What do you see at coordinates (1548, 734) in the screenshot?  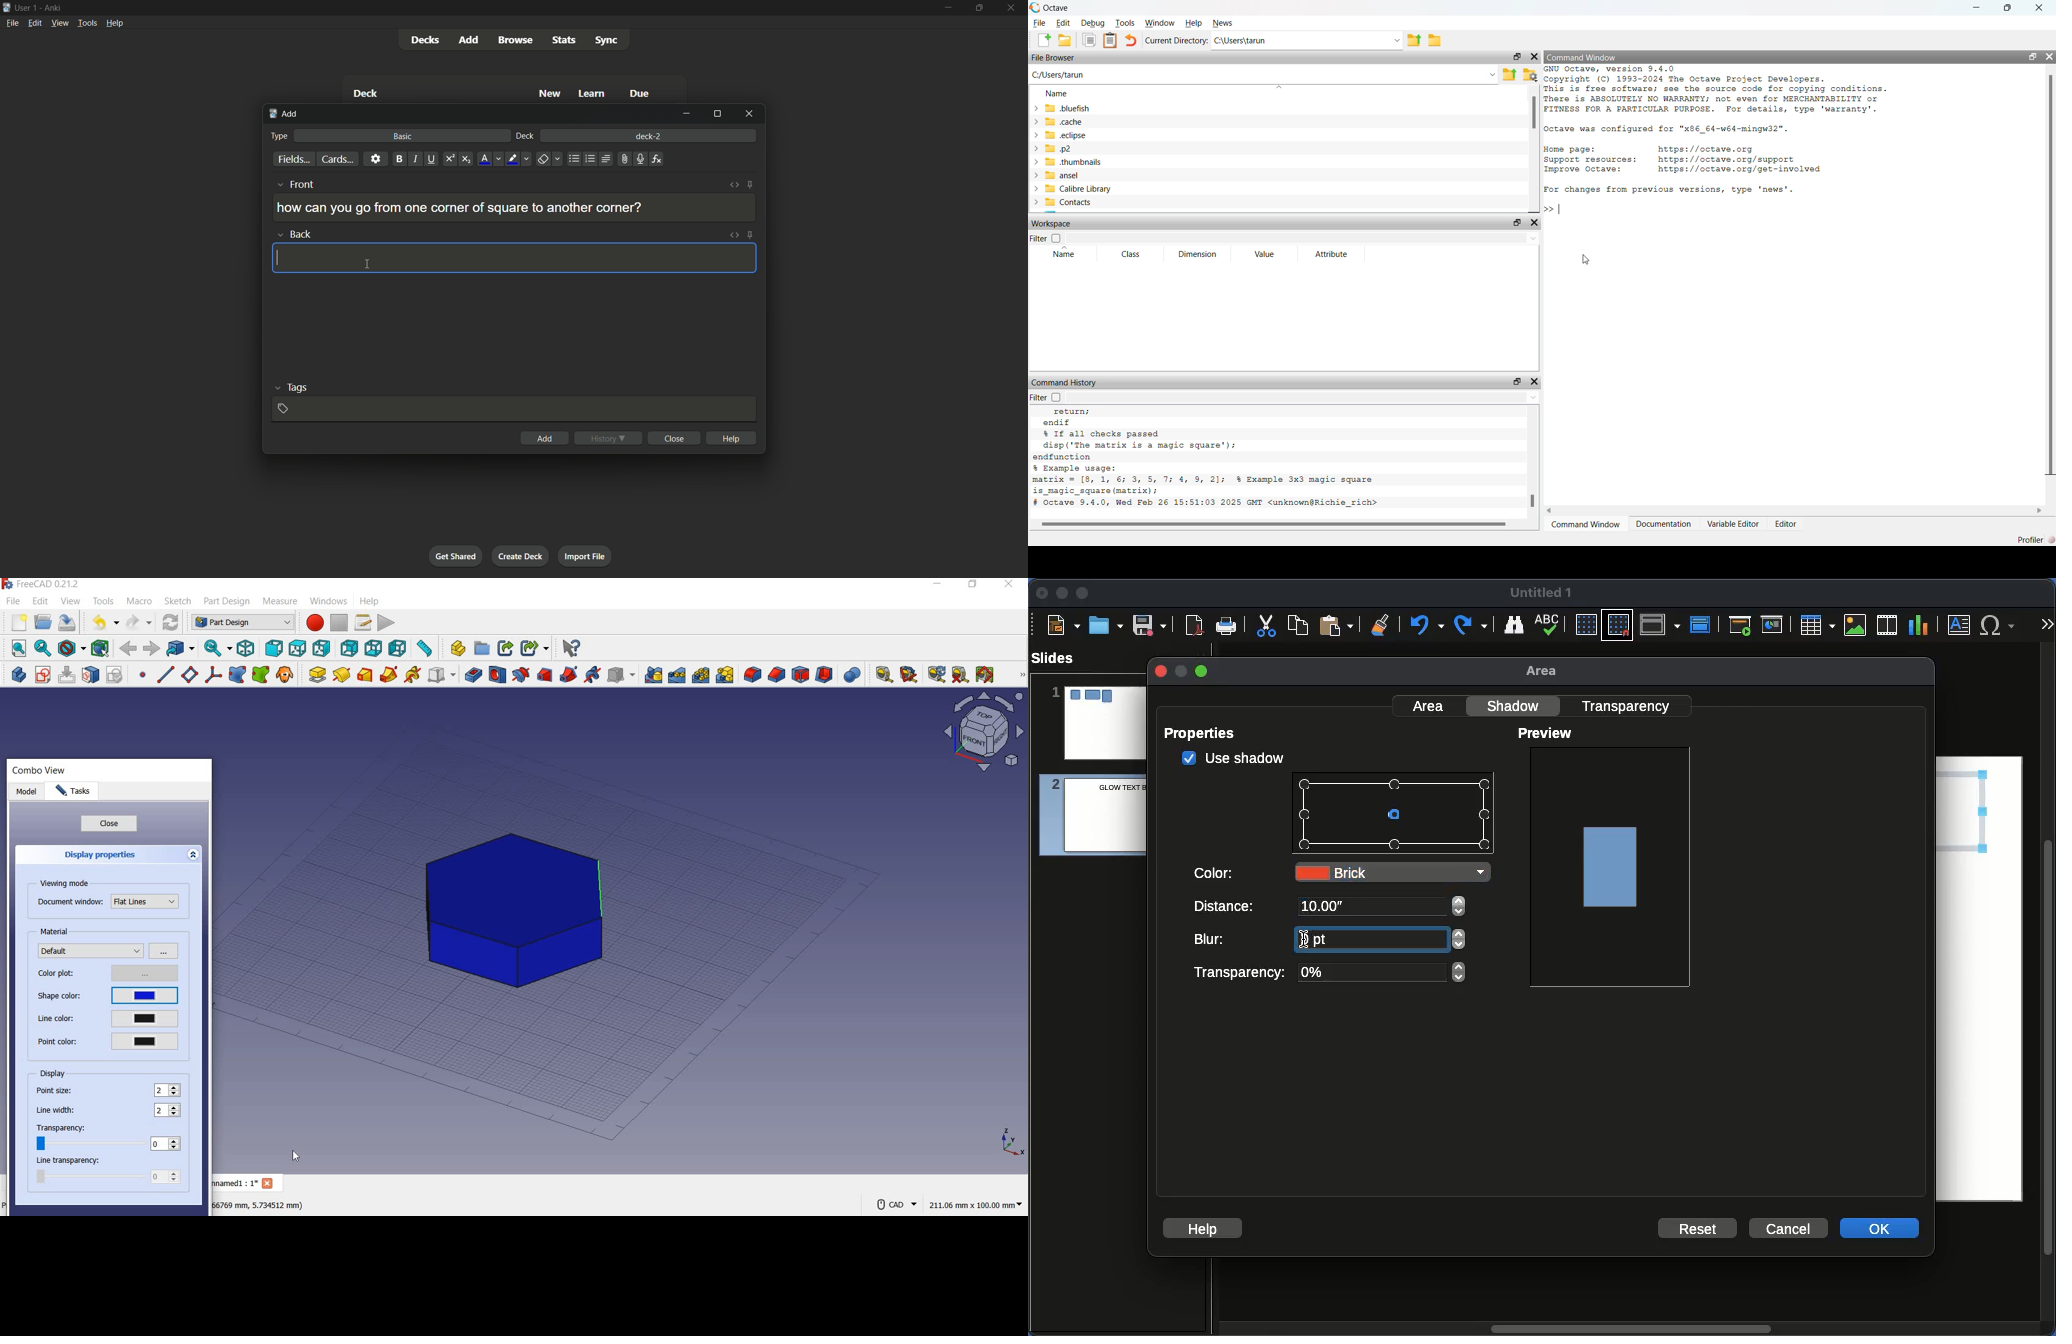 I see `Preview` at bounding box center [1548, 734].